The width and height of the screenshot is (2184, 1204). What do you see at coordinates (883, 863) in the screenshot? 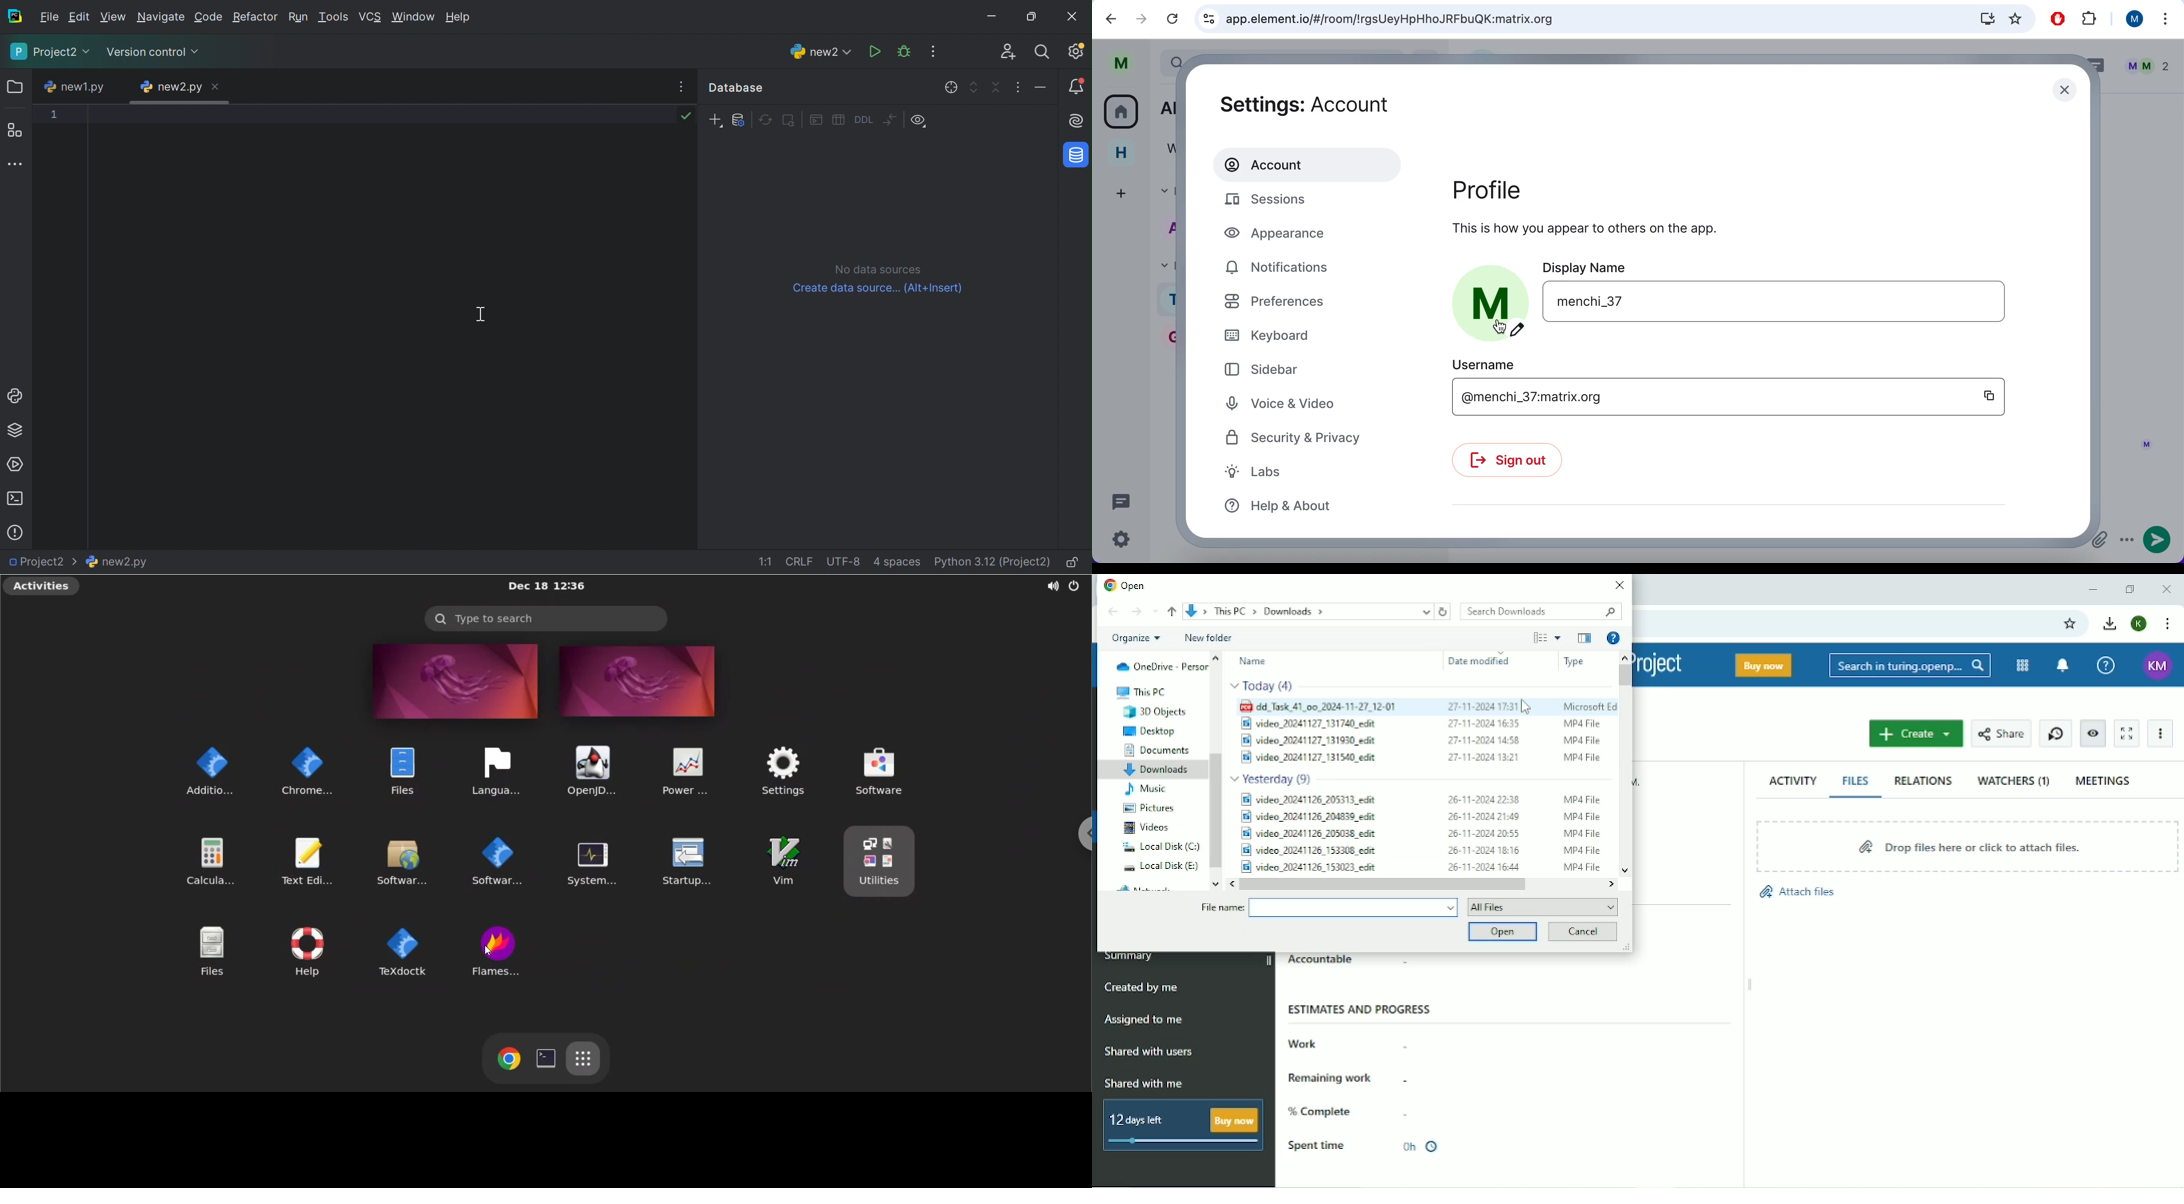
I see `utilities` at bounding box center [883, 863].